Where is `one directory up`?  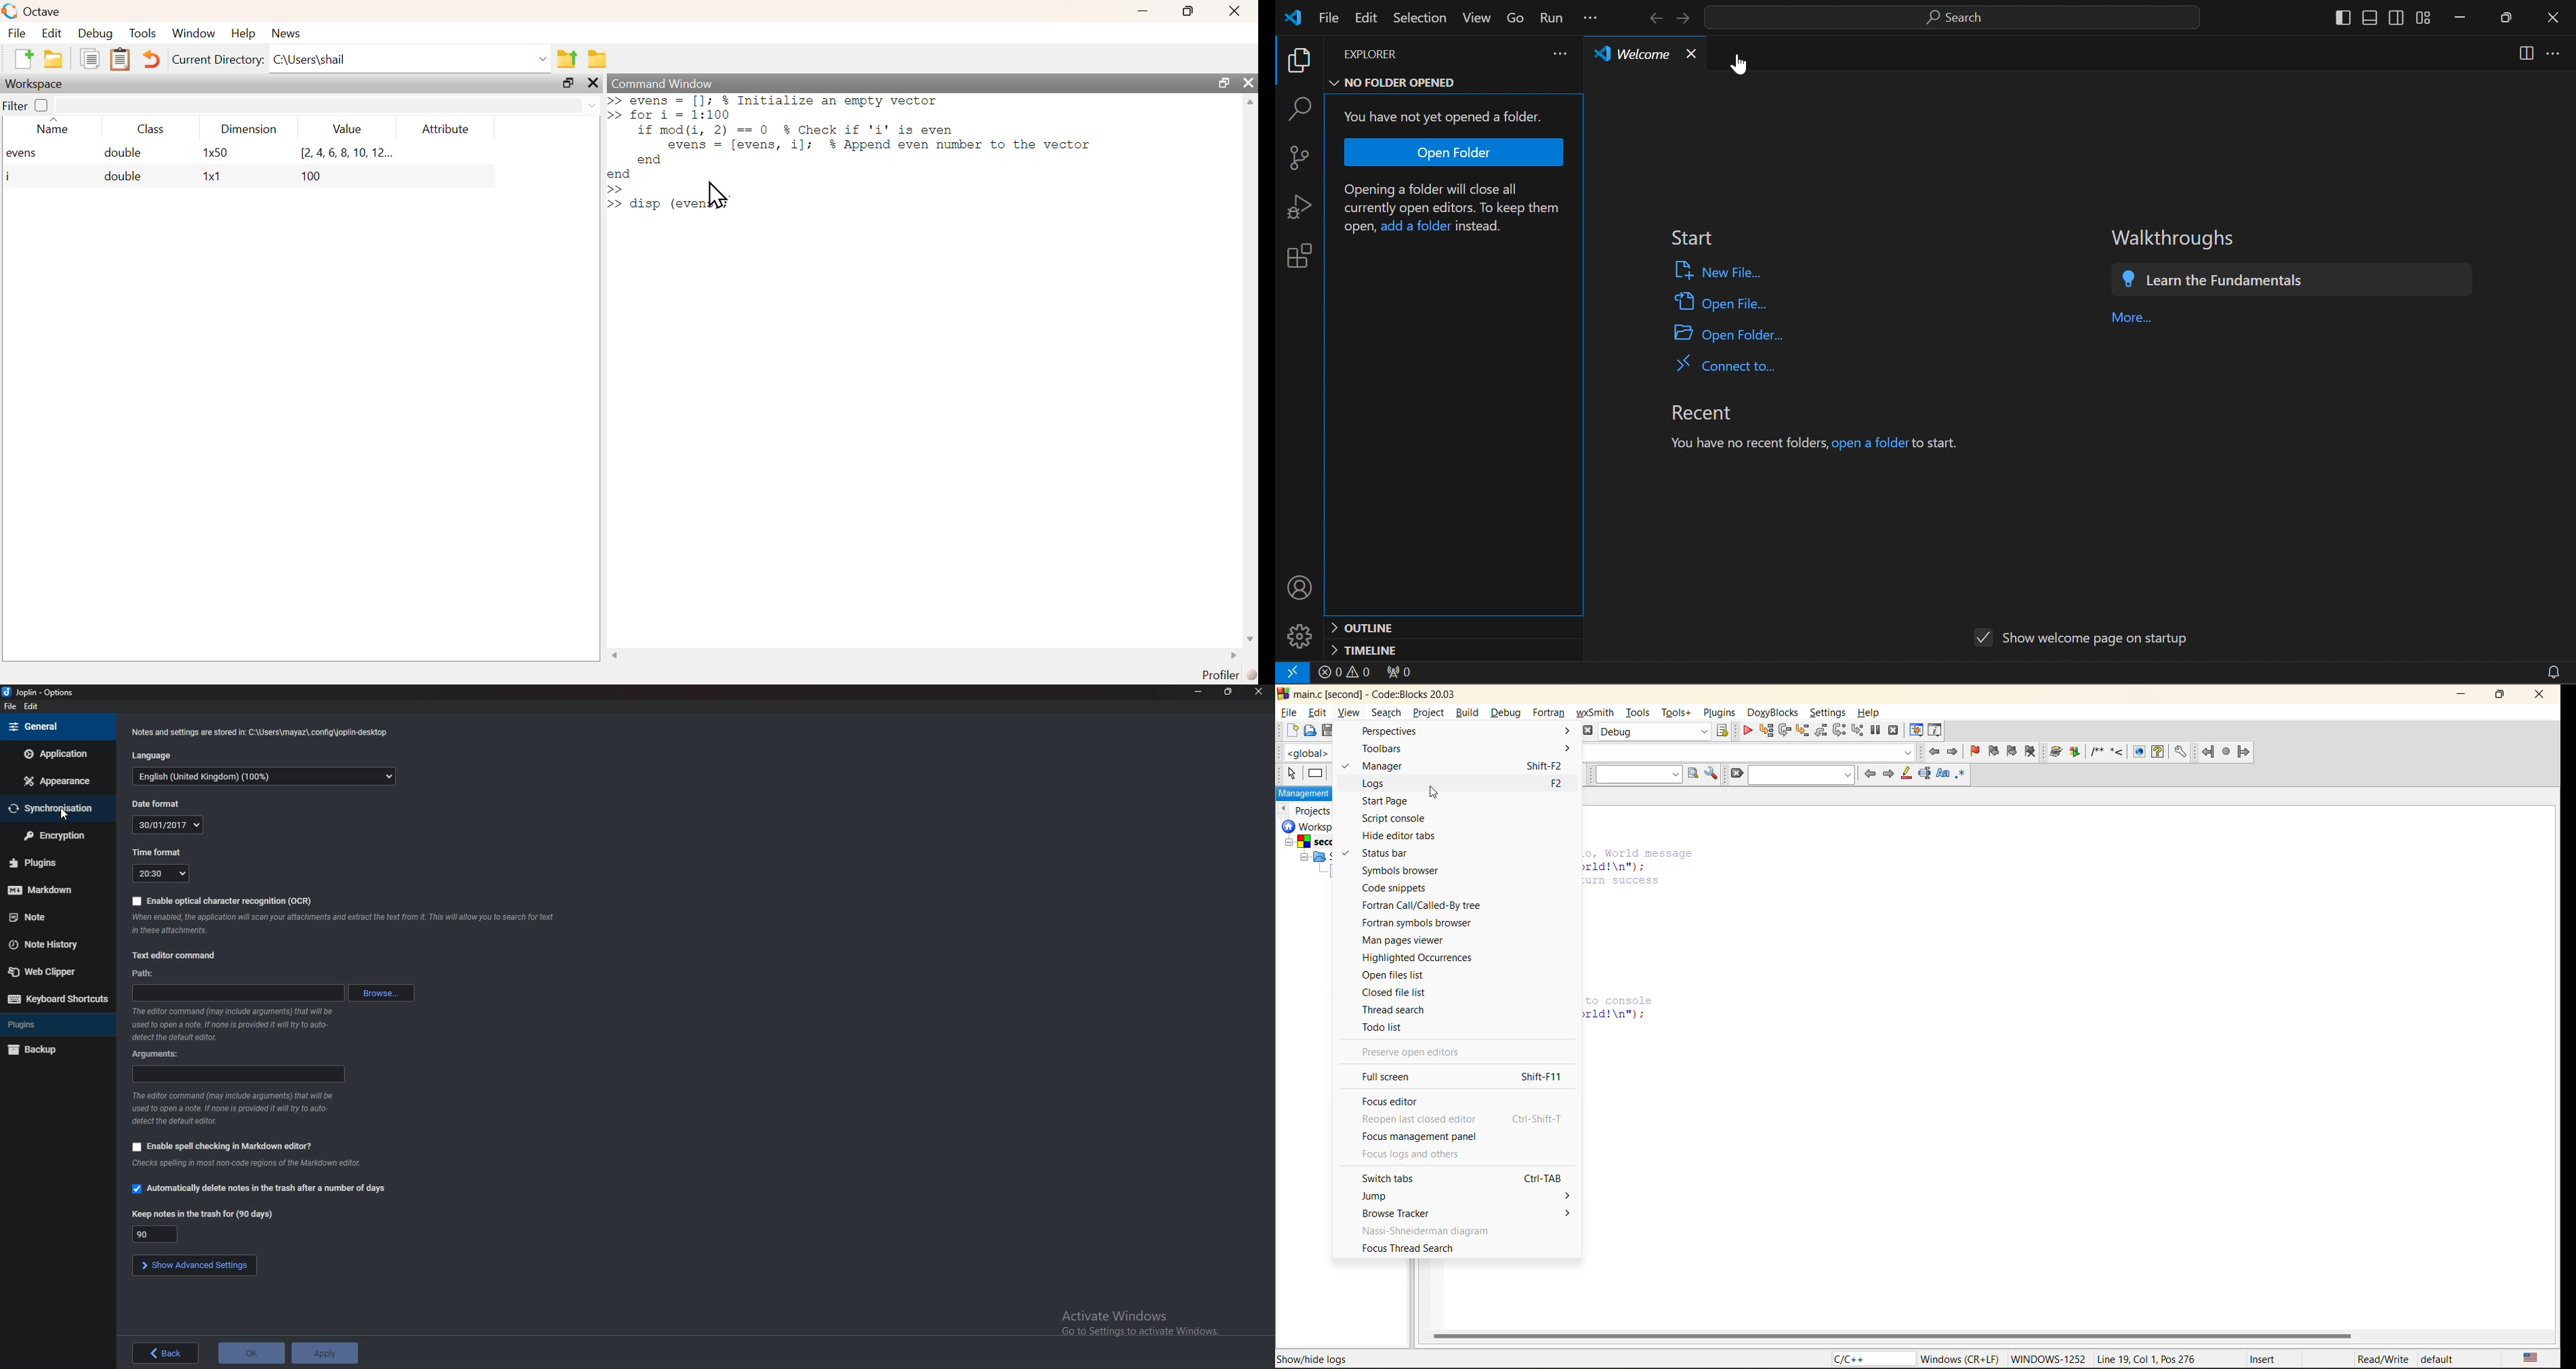
one directory up is located at coordinates (568, 57).